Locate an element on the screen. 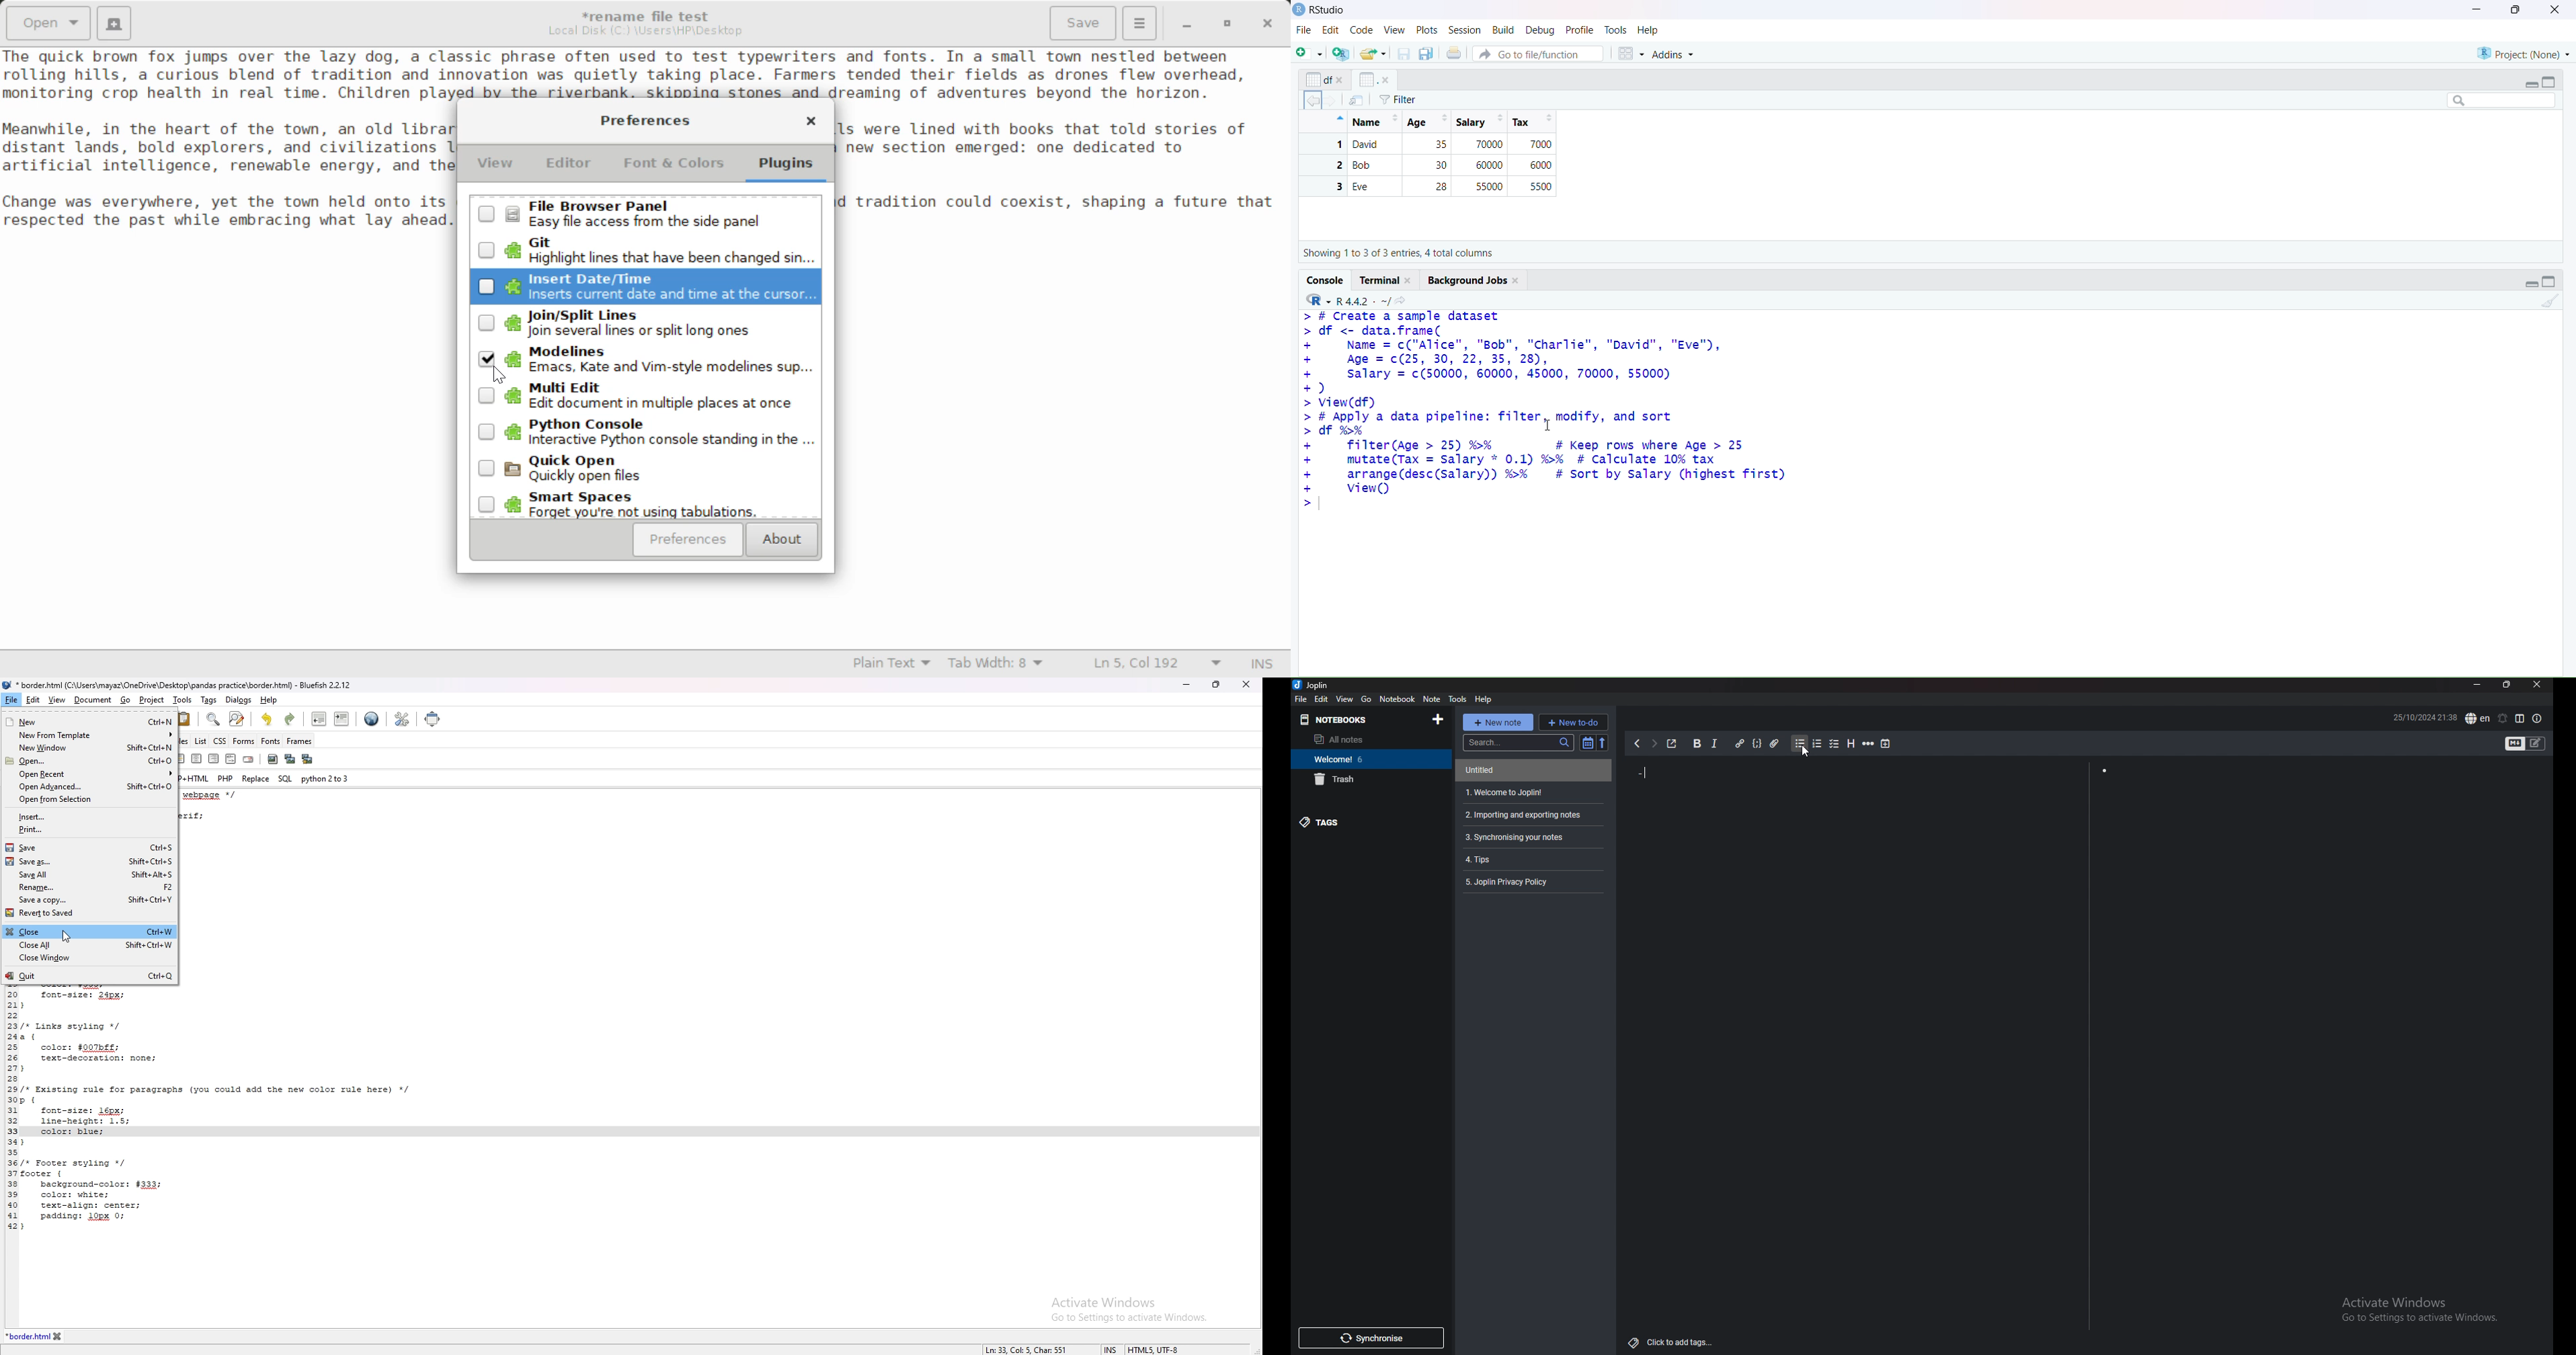  insert time is located at coordinates (1888, 745).